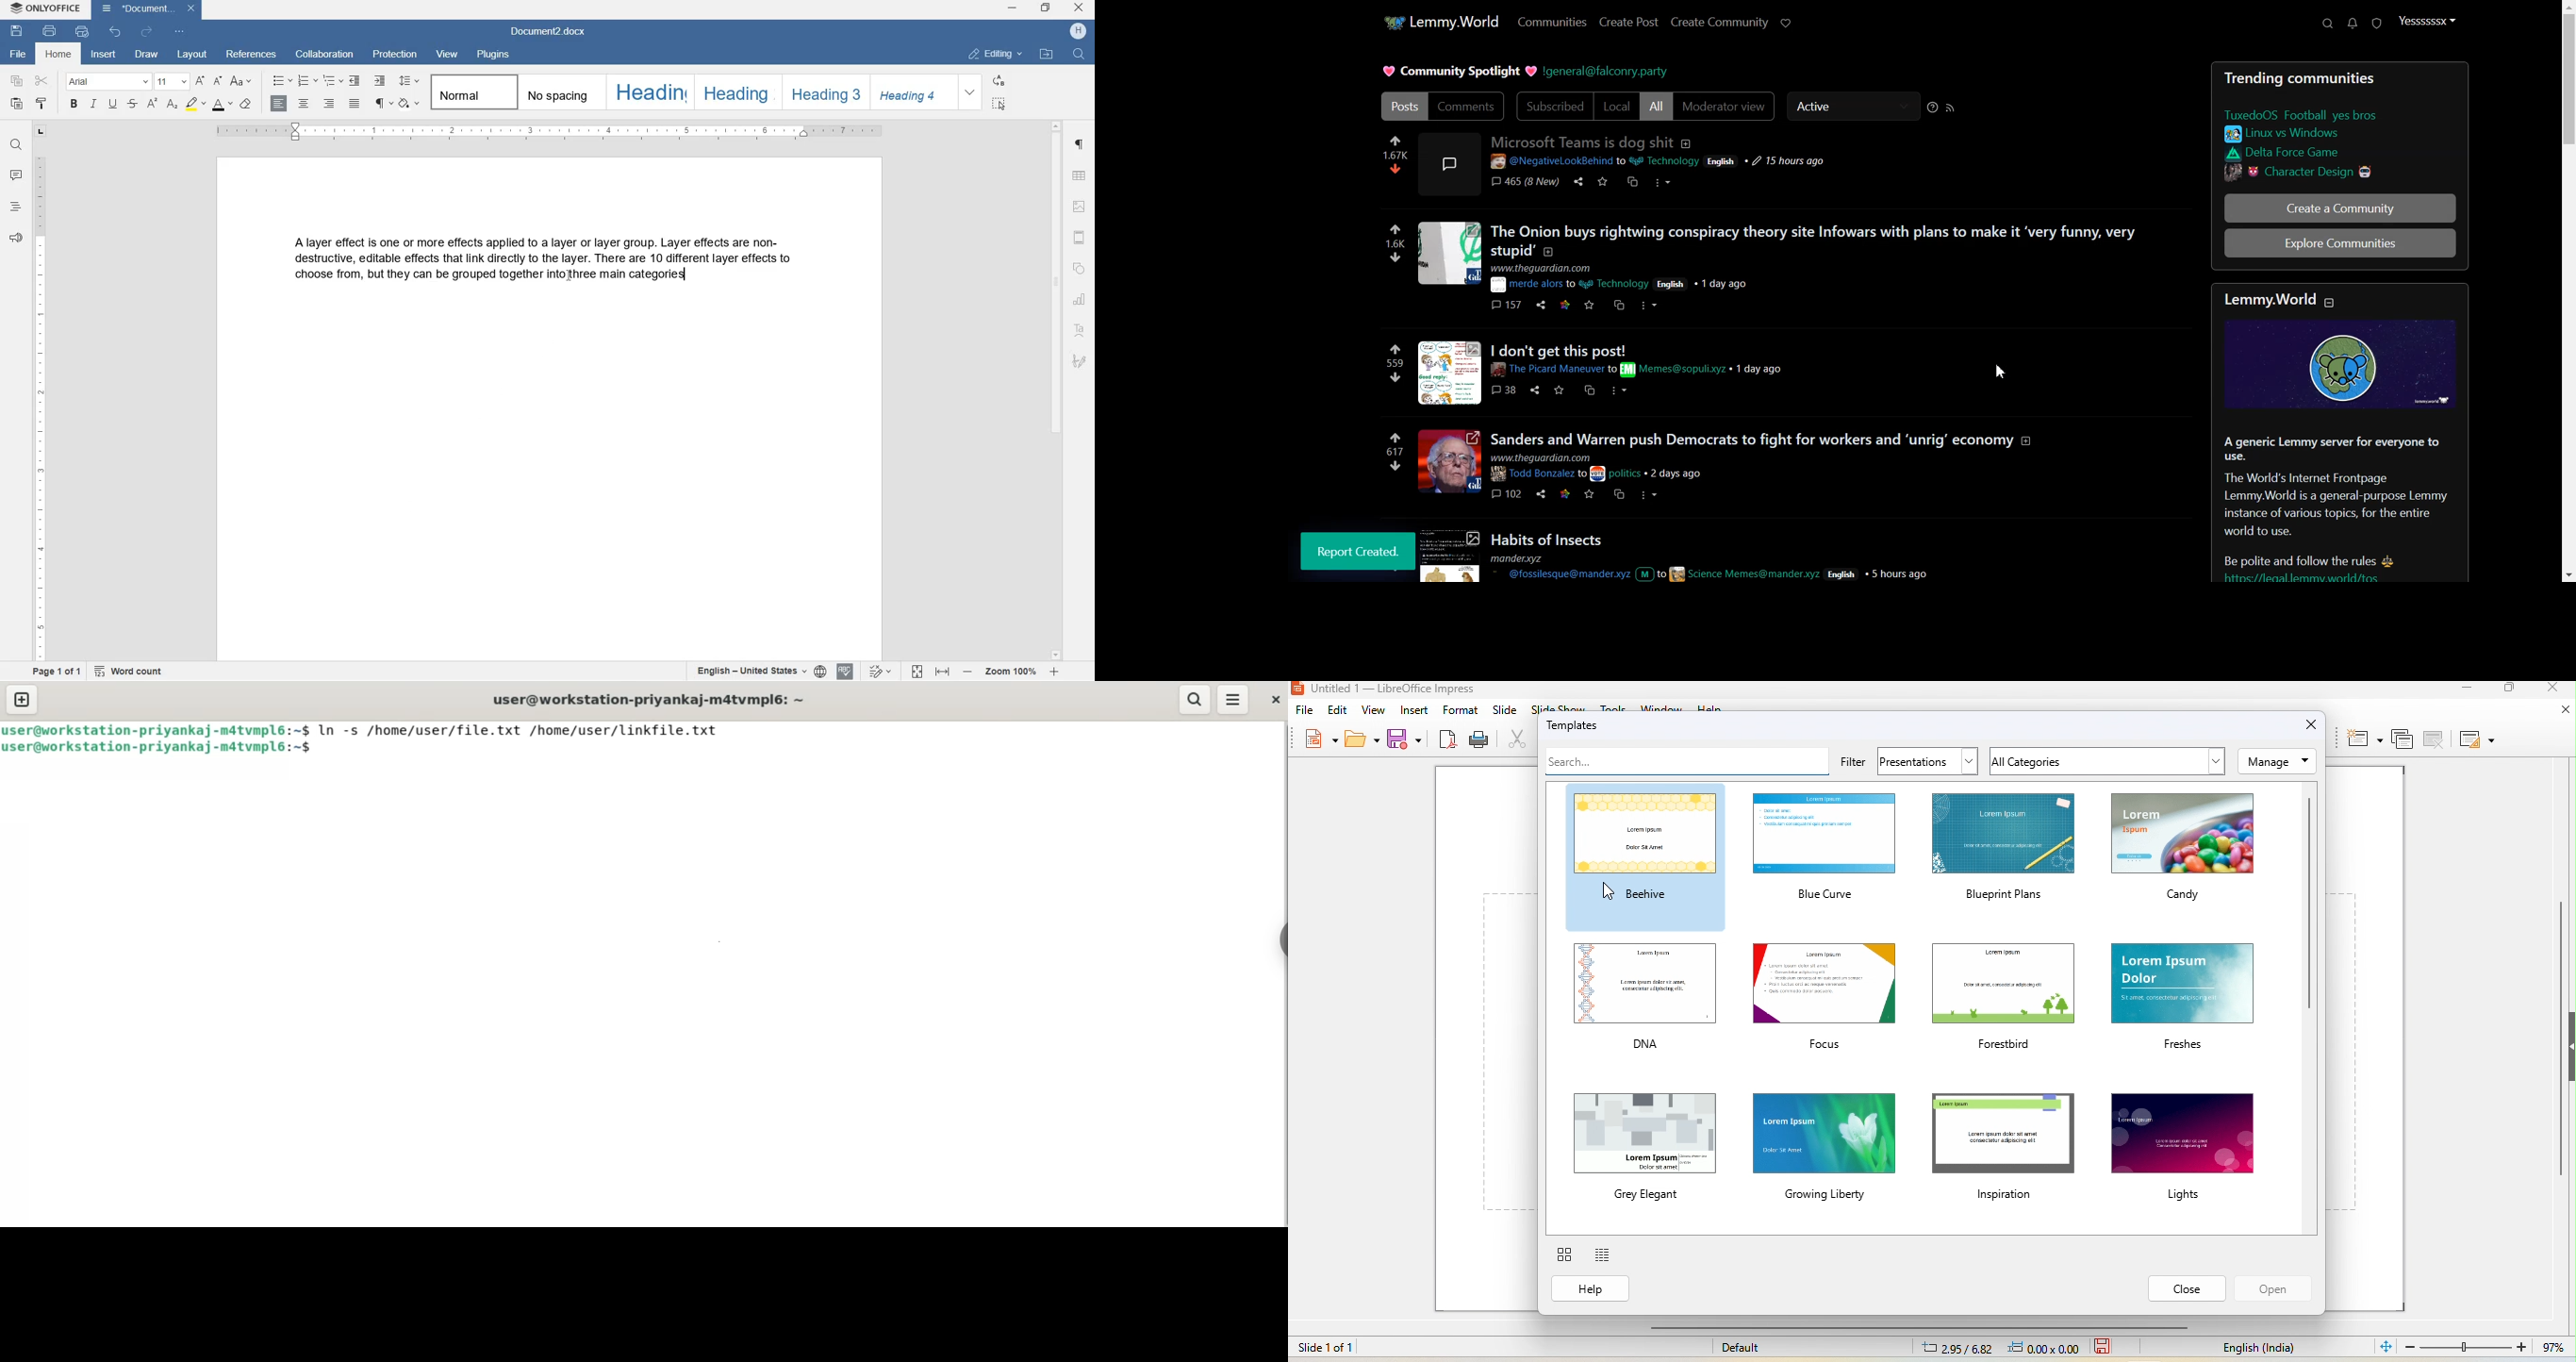 The width and height of the screenshot is (2576, 1372). Describe the element at coordinates (2572, 1046) in the screenshot. I see `Collapse/Expand sidebar` at that location.